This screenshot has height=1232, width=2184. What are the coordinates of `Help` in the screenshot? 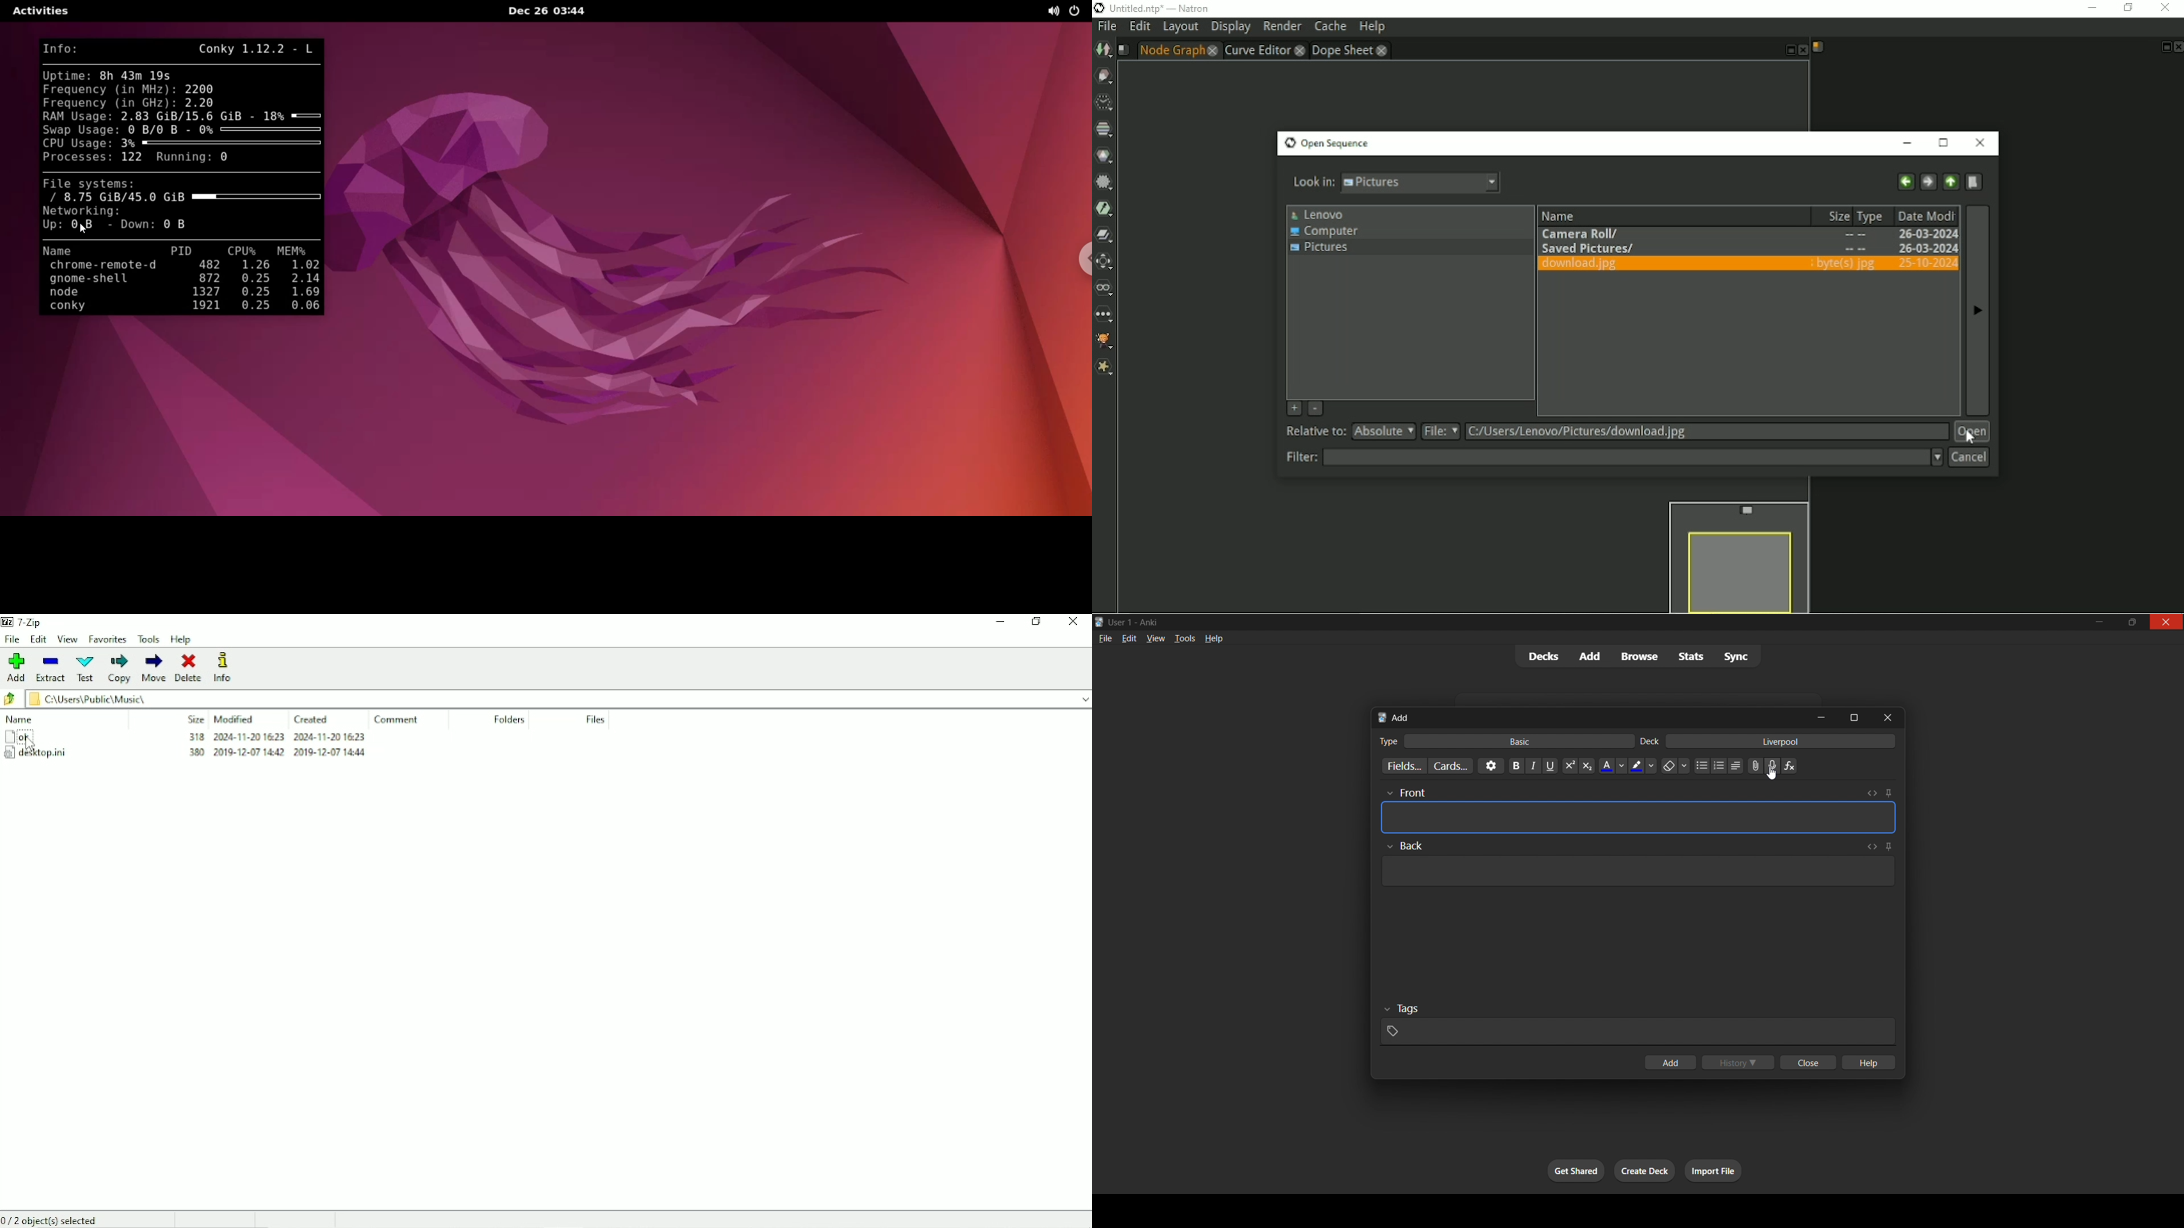 It's located at (182, 639).